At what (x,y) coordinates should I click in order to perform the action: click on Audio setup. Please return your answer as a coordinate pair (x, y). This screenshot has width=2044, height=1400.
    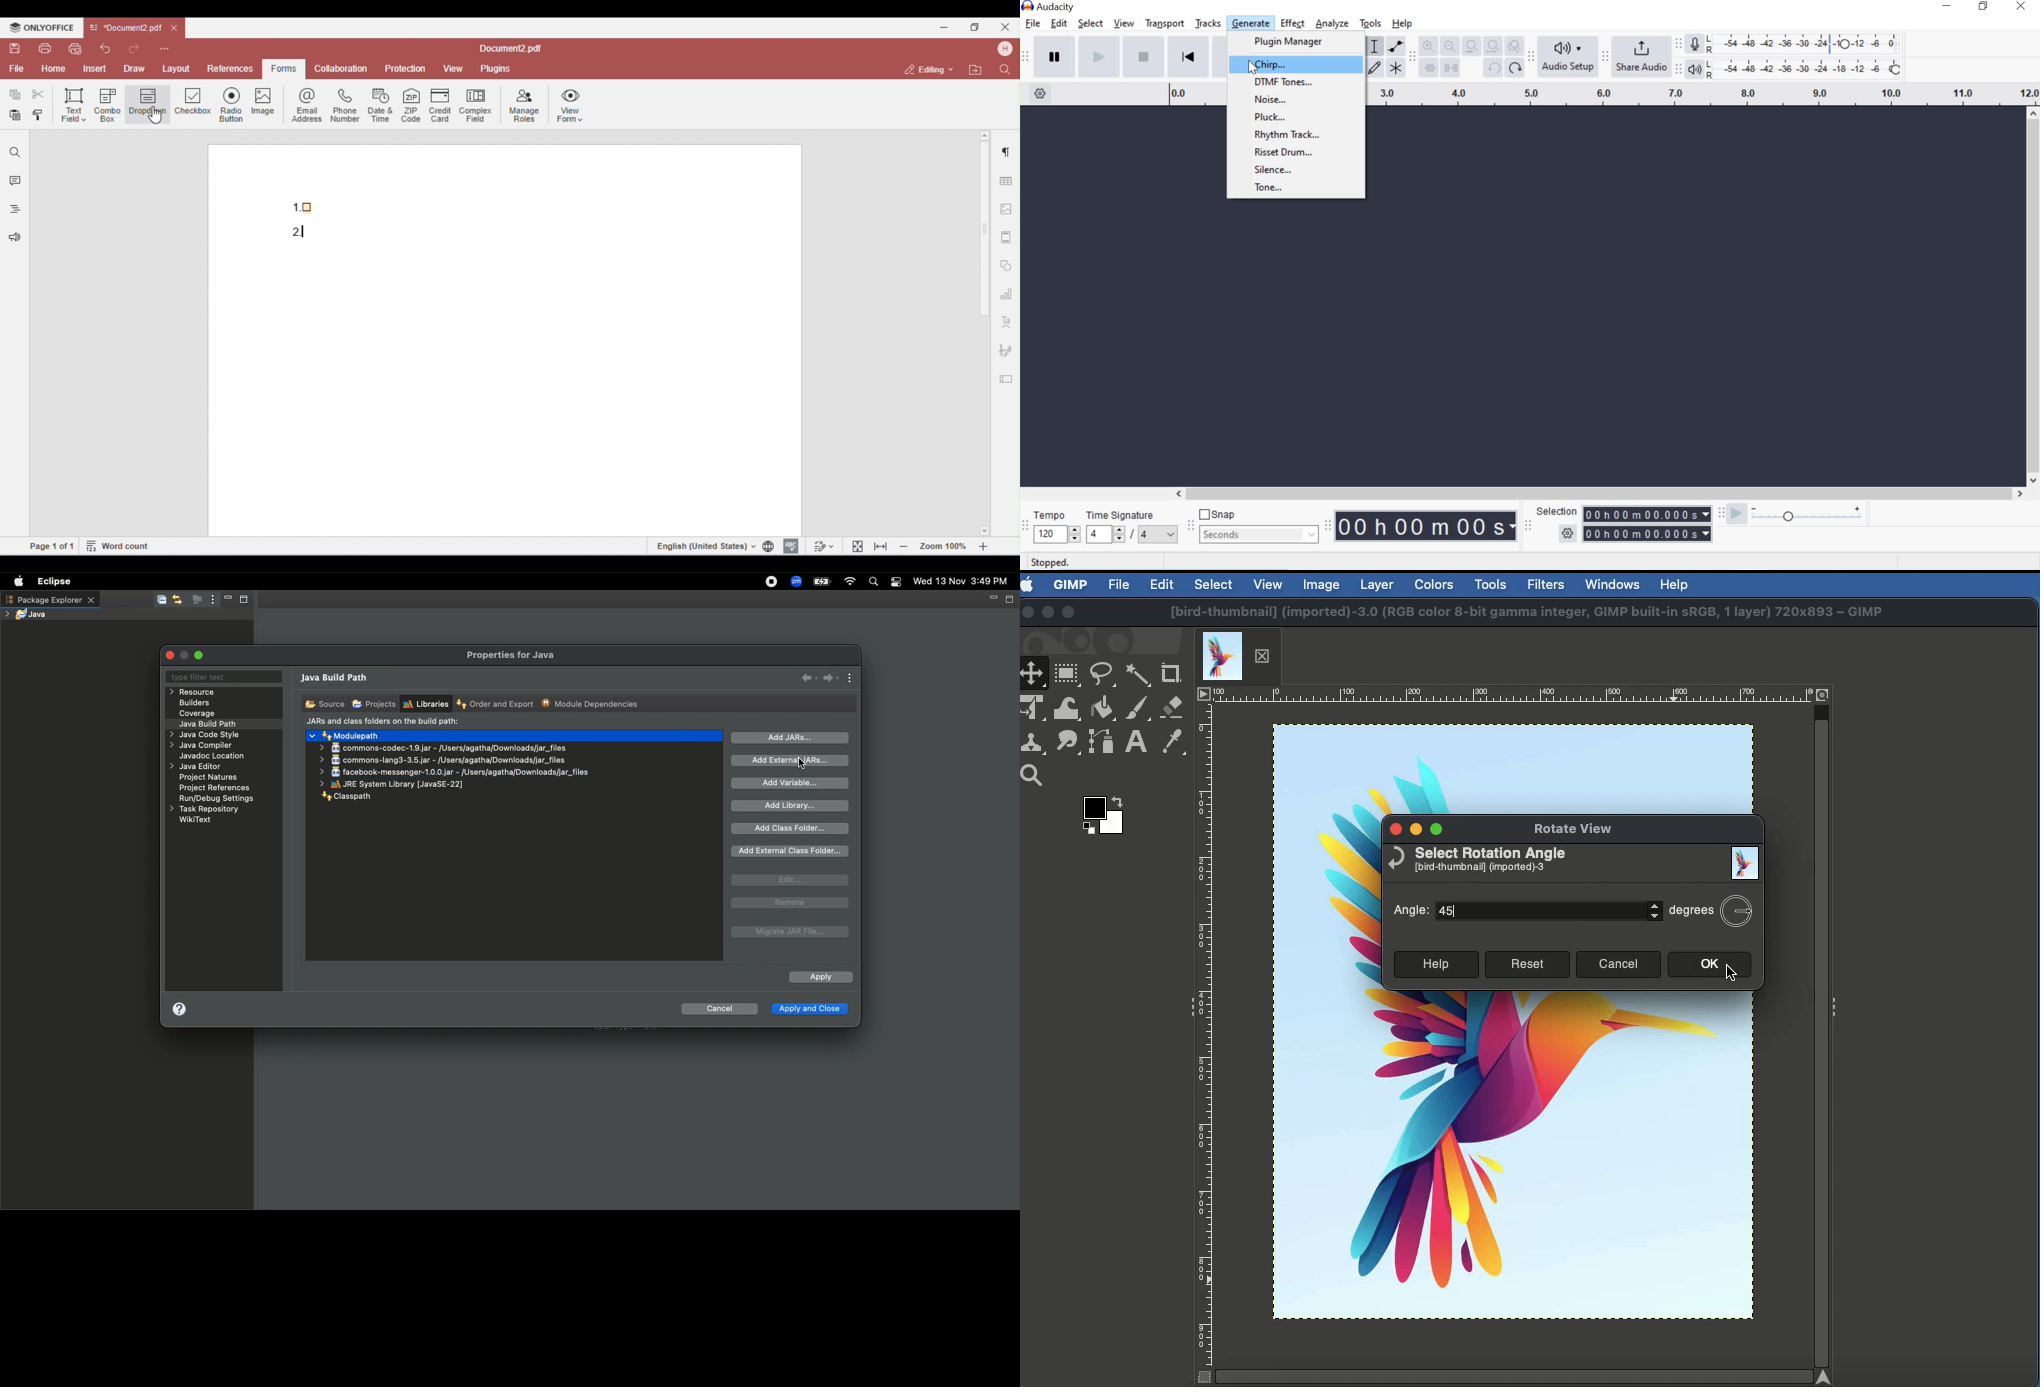
    Looking at the image, I should click on (1569, 56).